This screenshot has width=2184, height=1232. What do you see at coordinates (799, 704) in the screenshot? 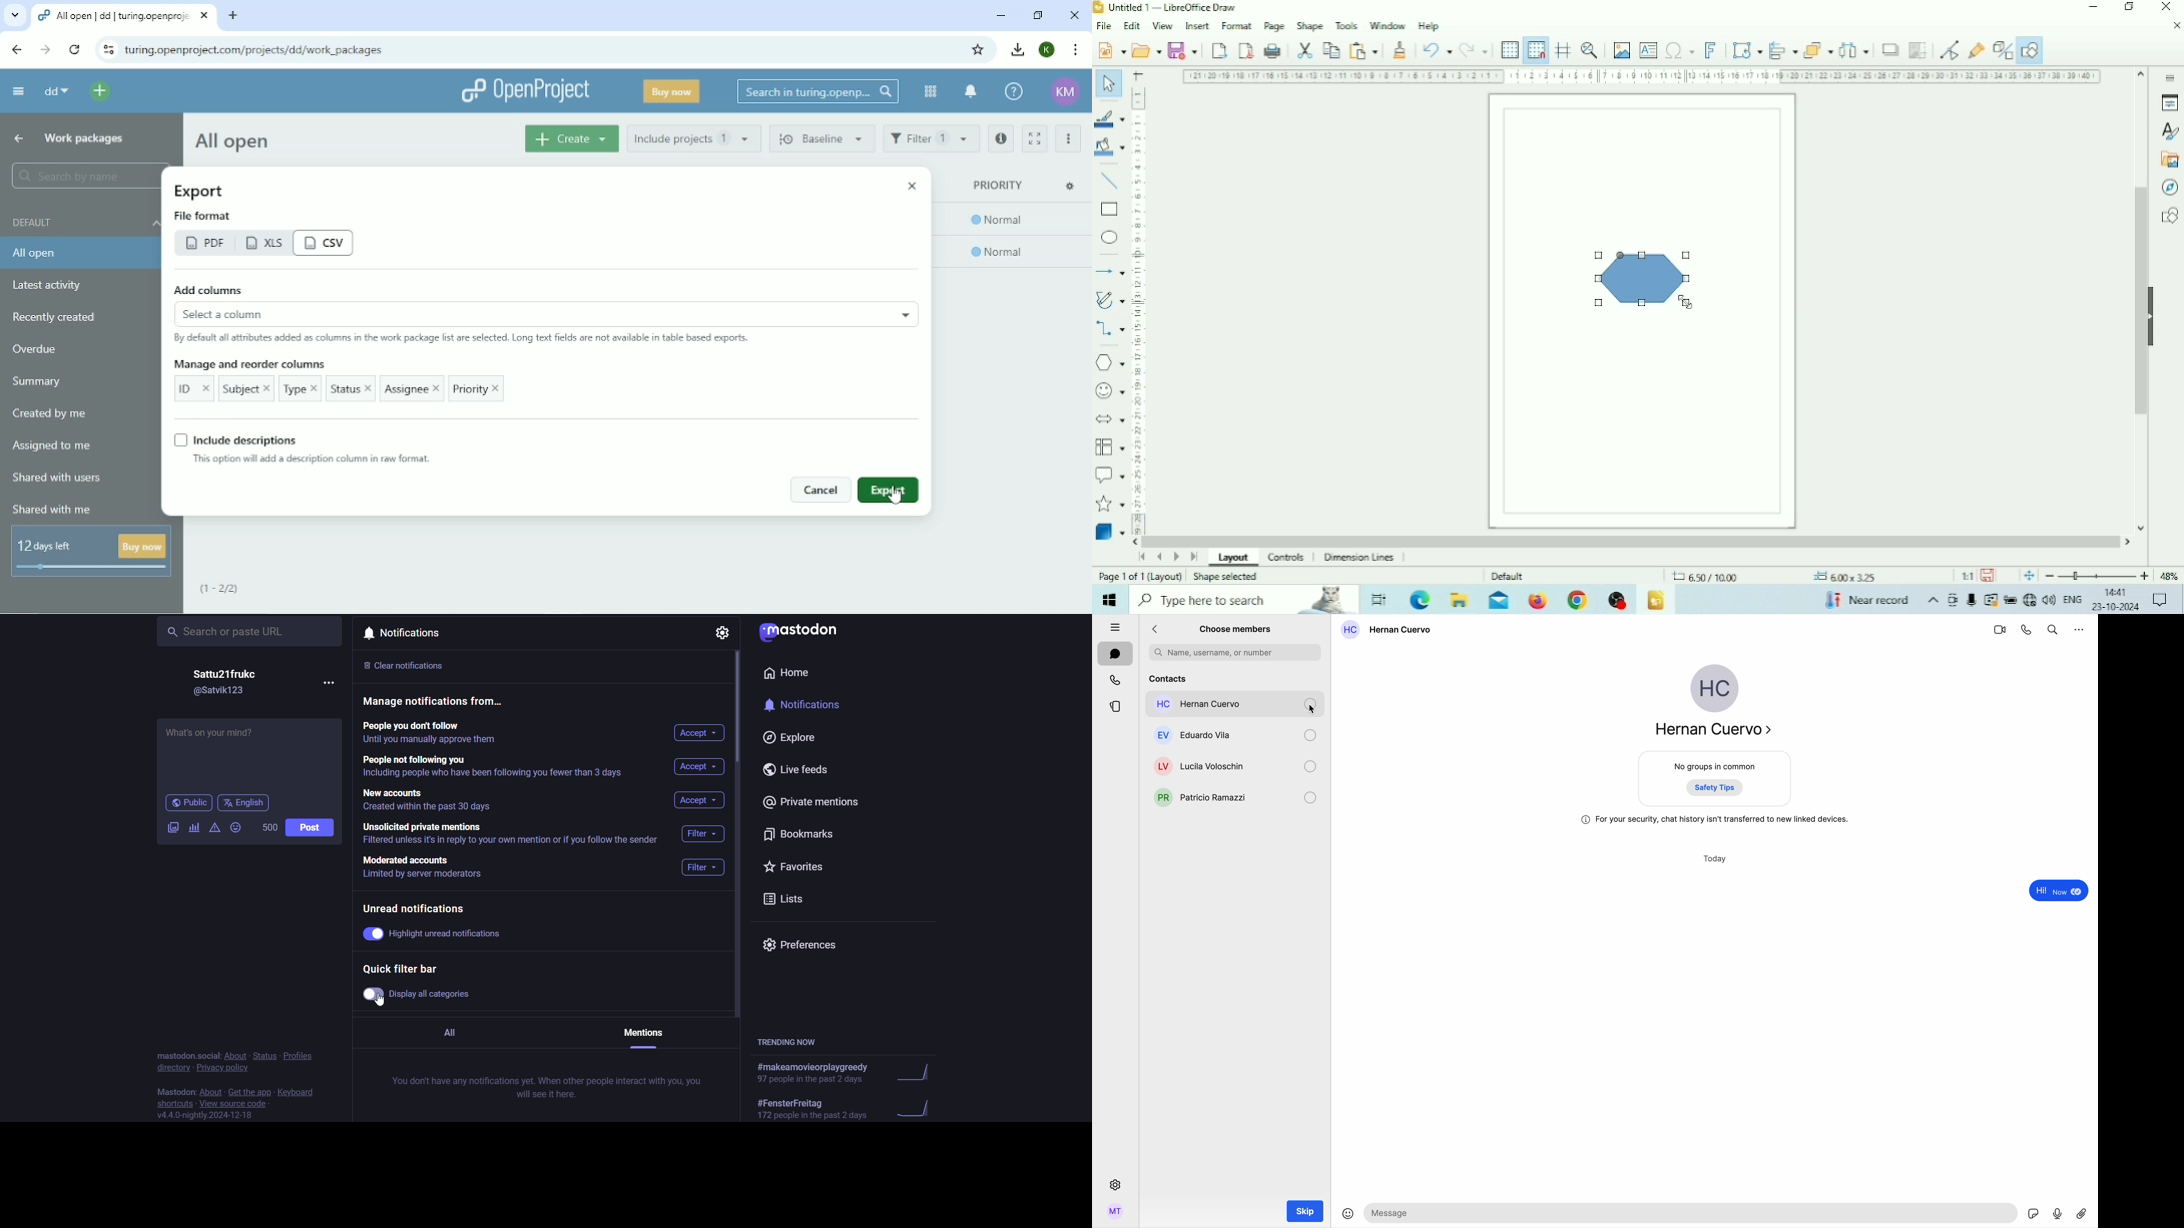
I see `Notifications` at bounding box center [799, 704].